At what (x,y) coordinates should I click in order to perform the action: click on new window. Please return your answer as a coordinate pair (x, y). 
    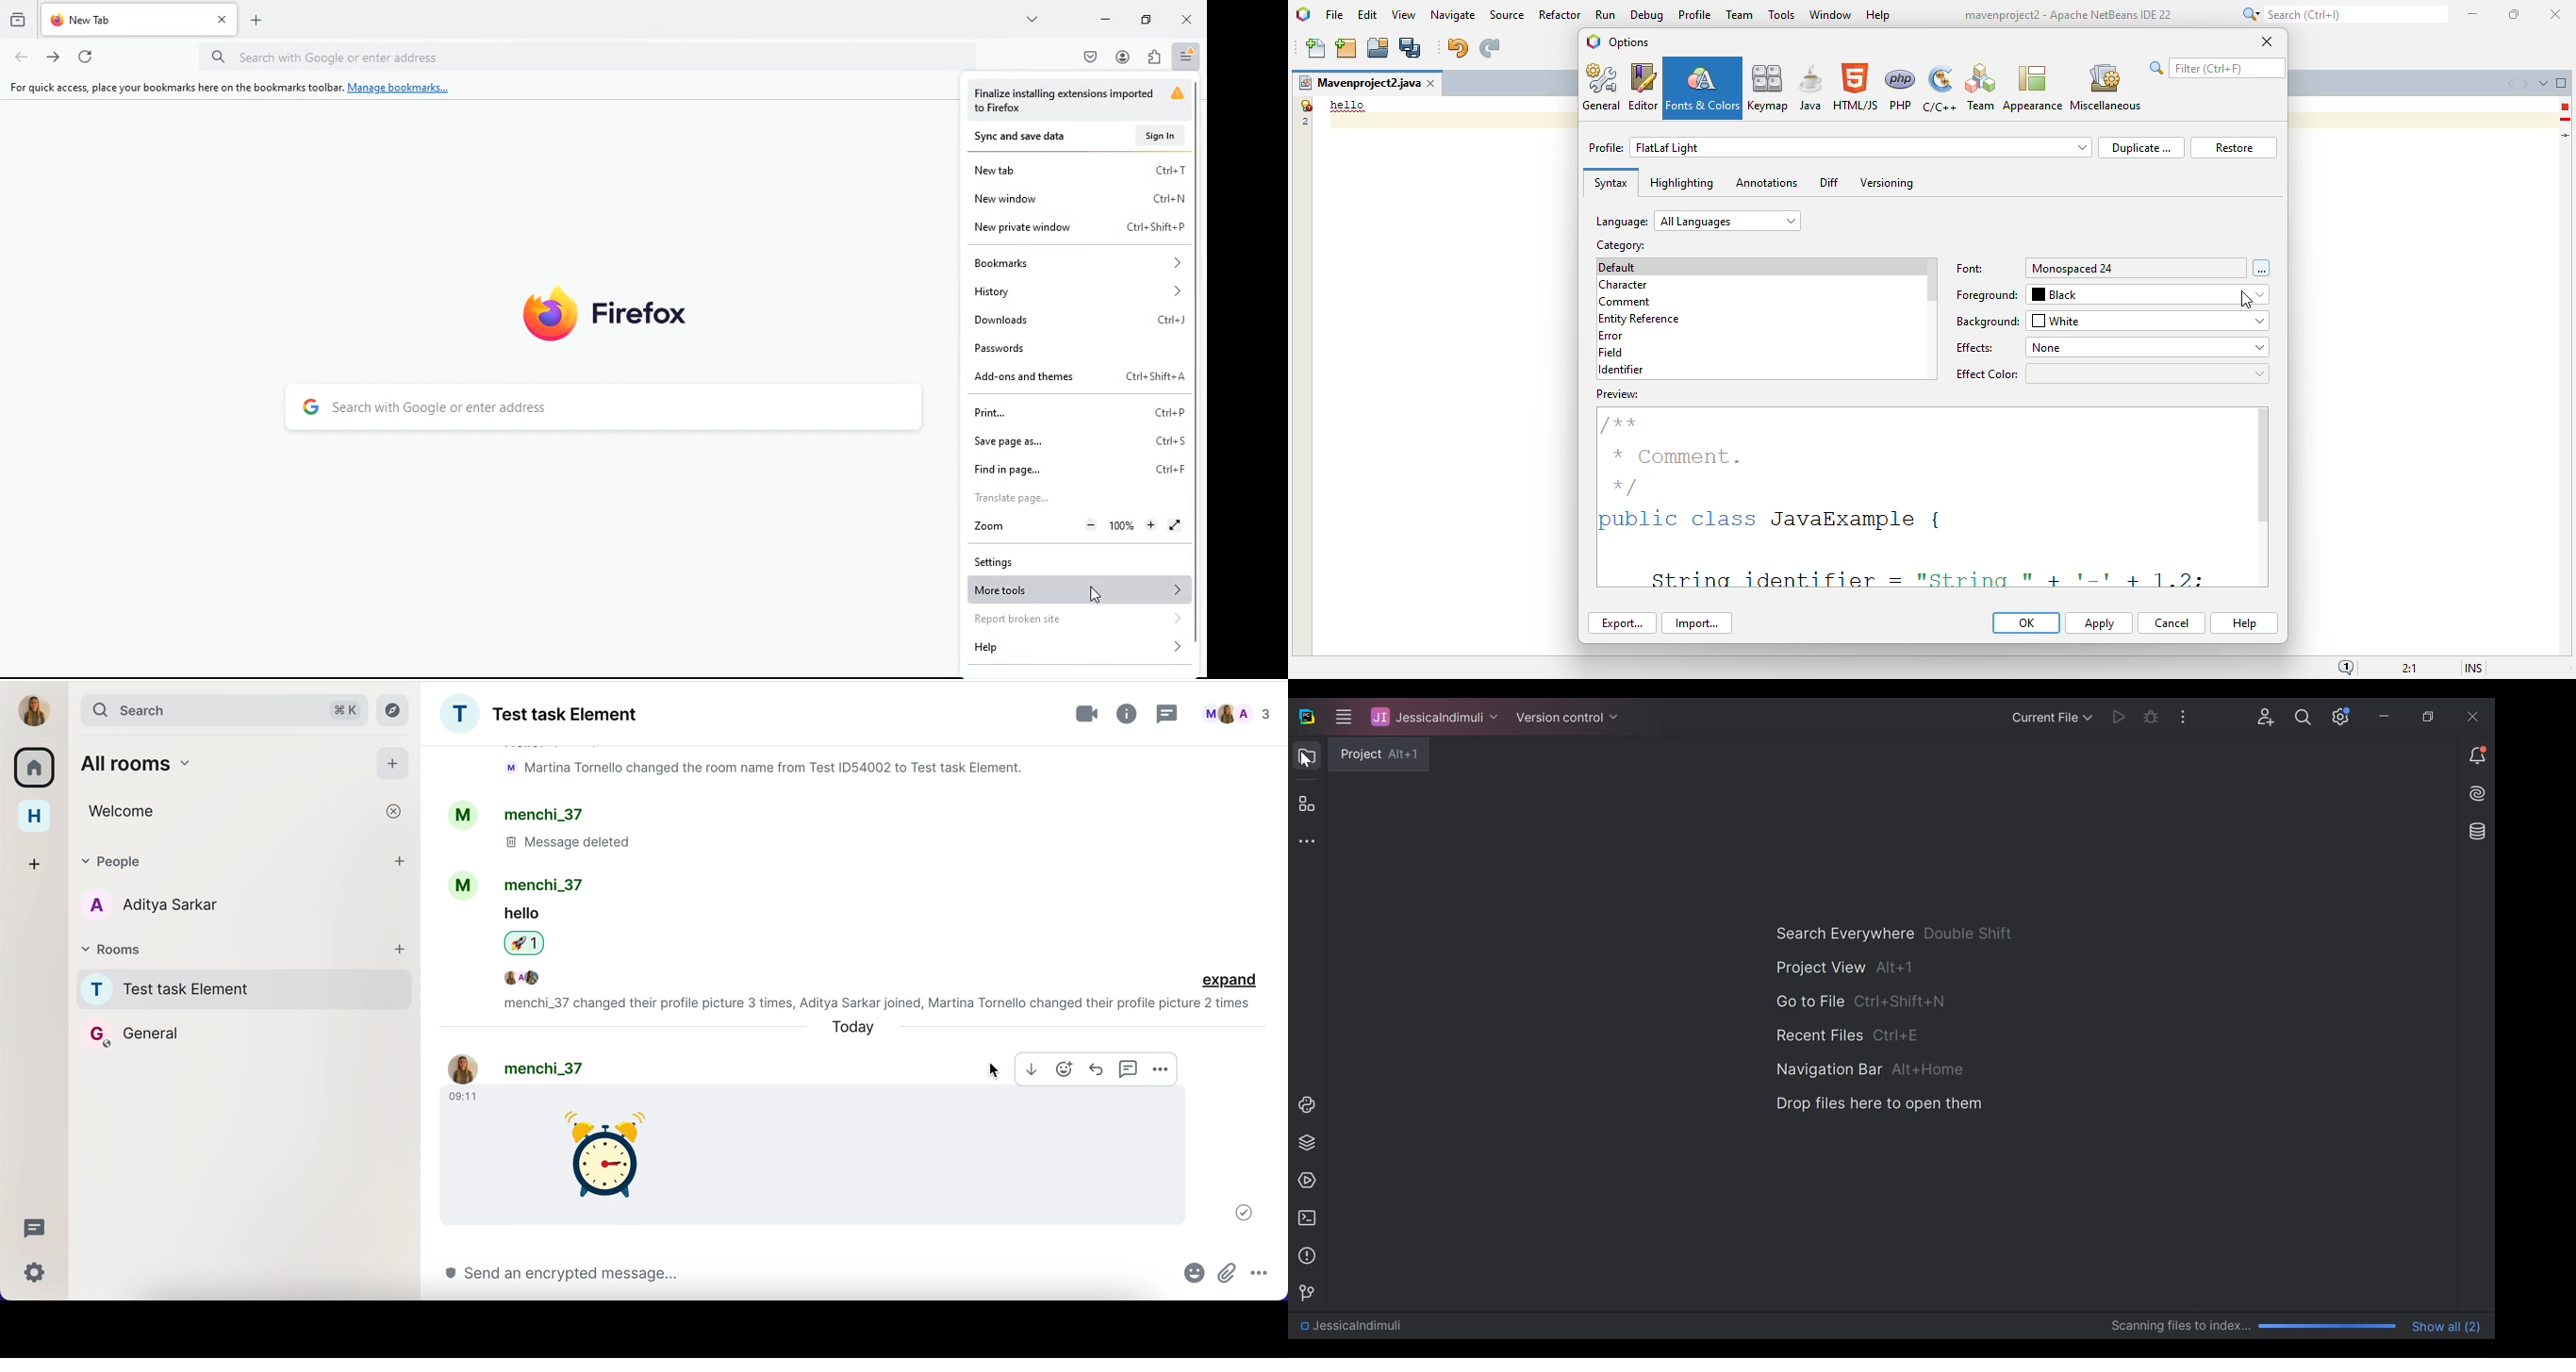
    Looking at the image, I should click on (1078, 198).